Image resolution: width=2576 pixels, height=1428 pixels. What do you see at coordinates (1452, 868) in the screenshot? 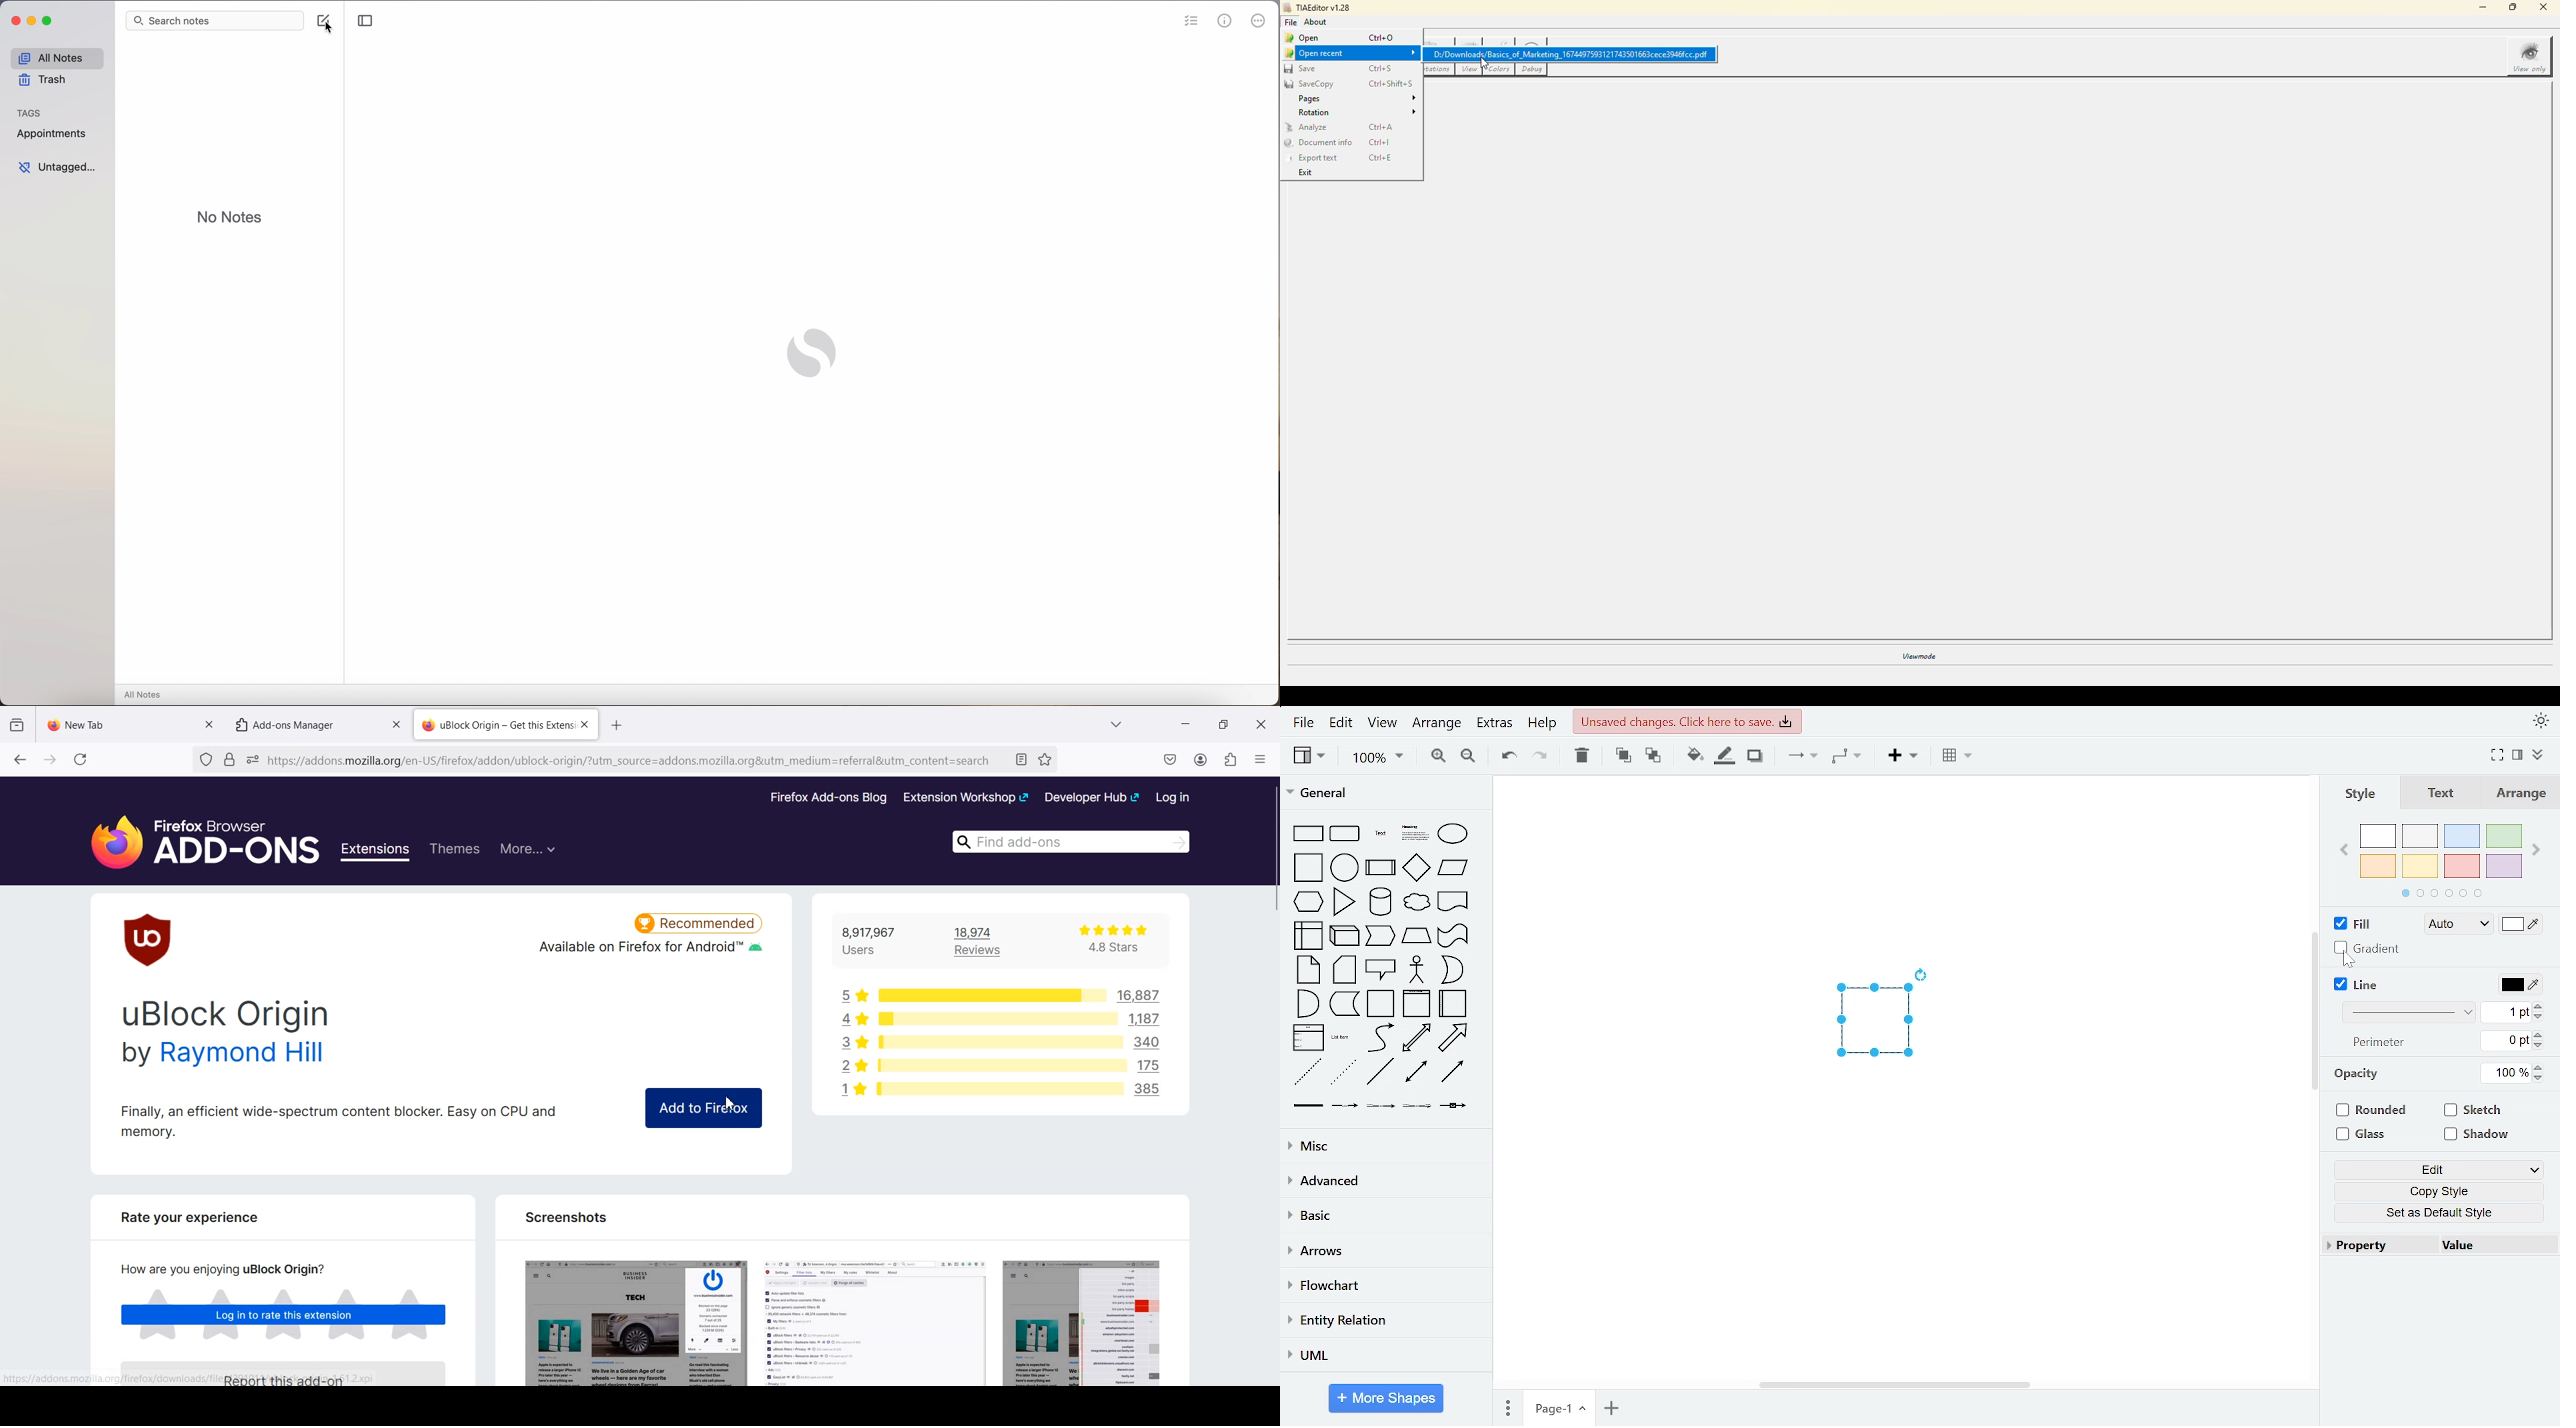
I see `general shapes` at bounding box center [1452, 868].